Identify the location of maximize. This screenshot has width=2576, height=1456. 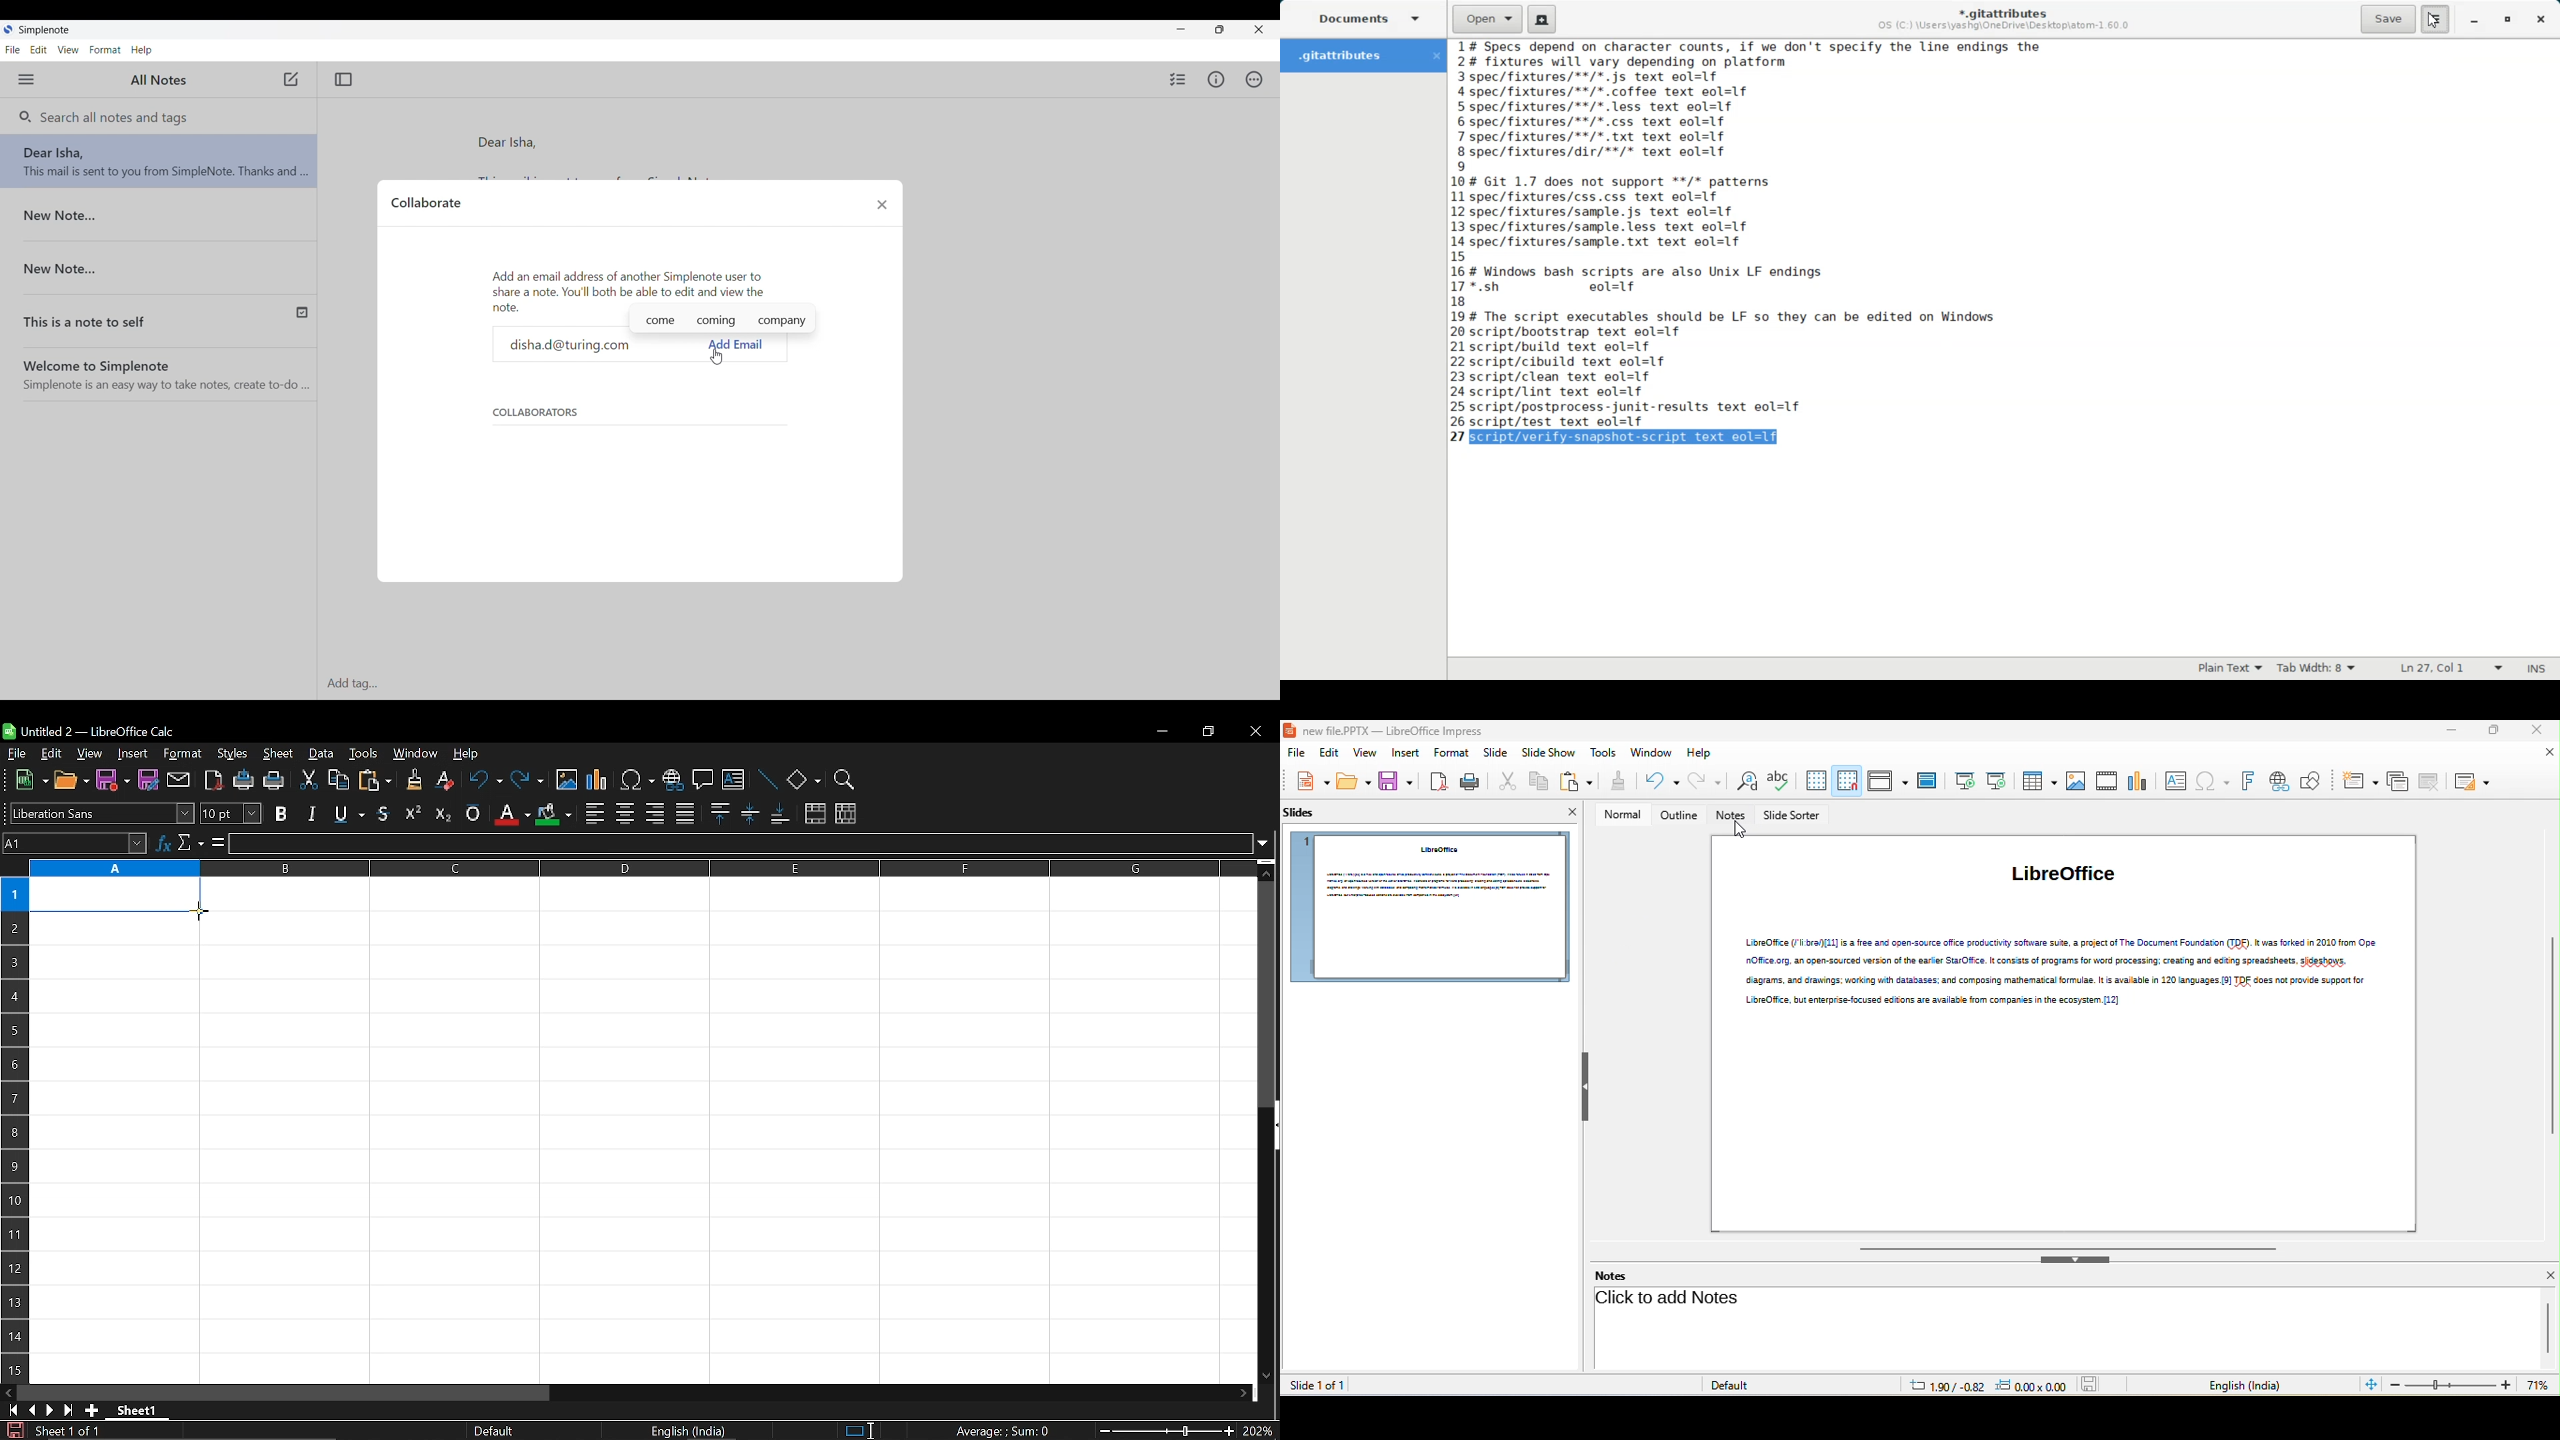
(2492, 731).